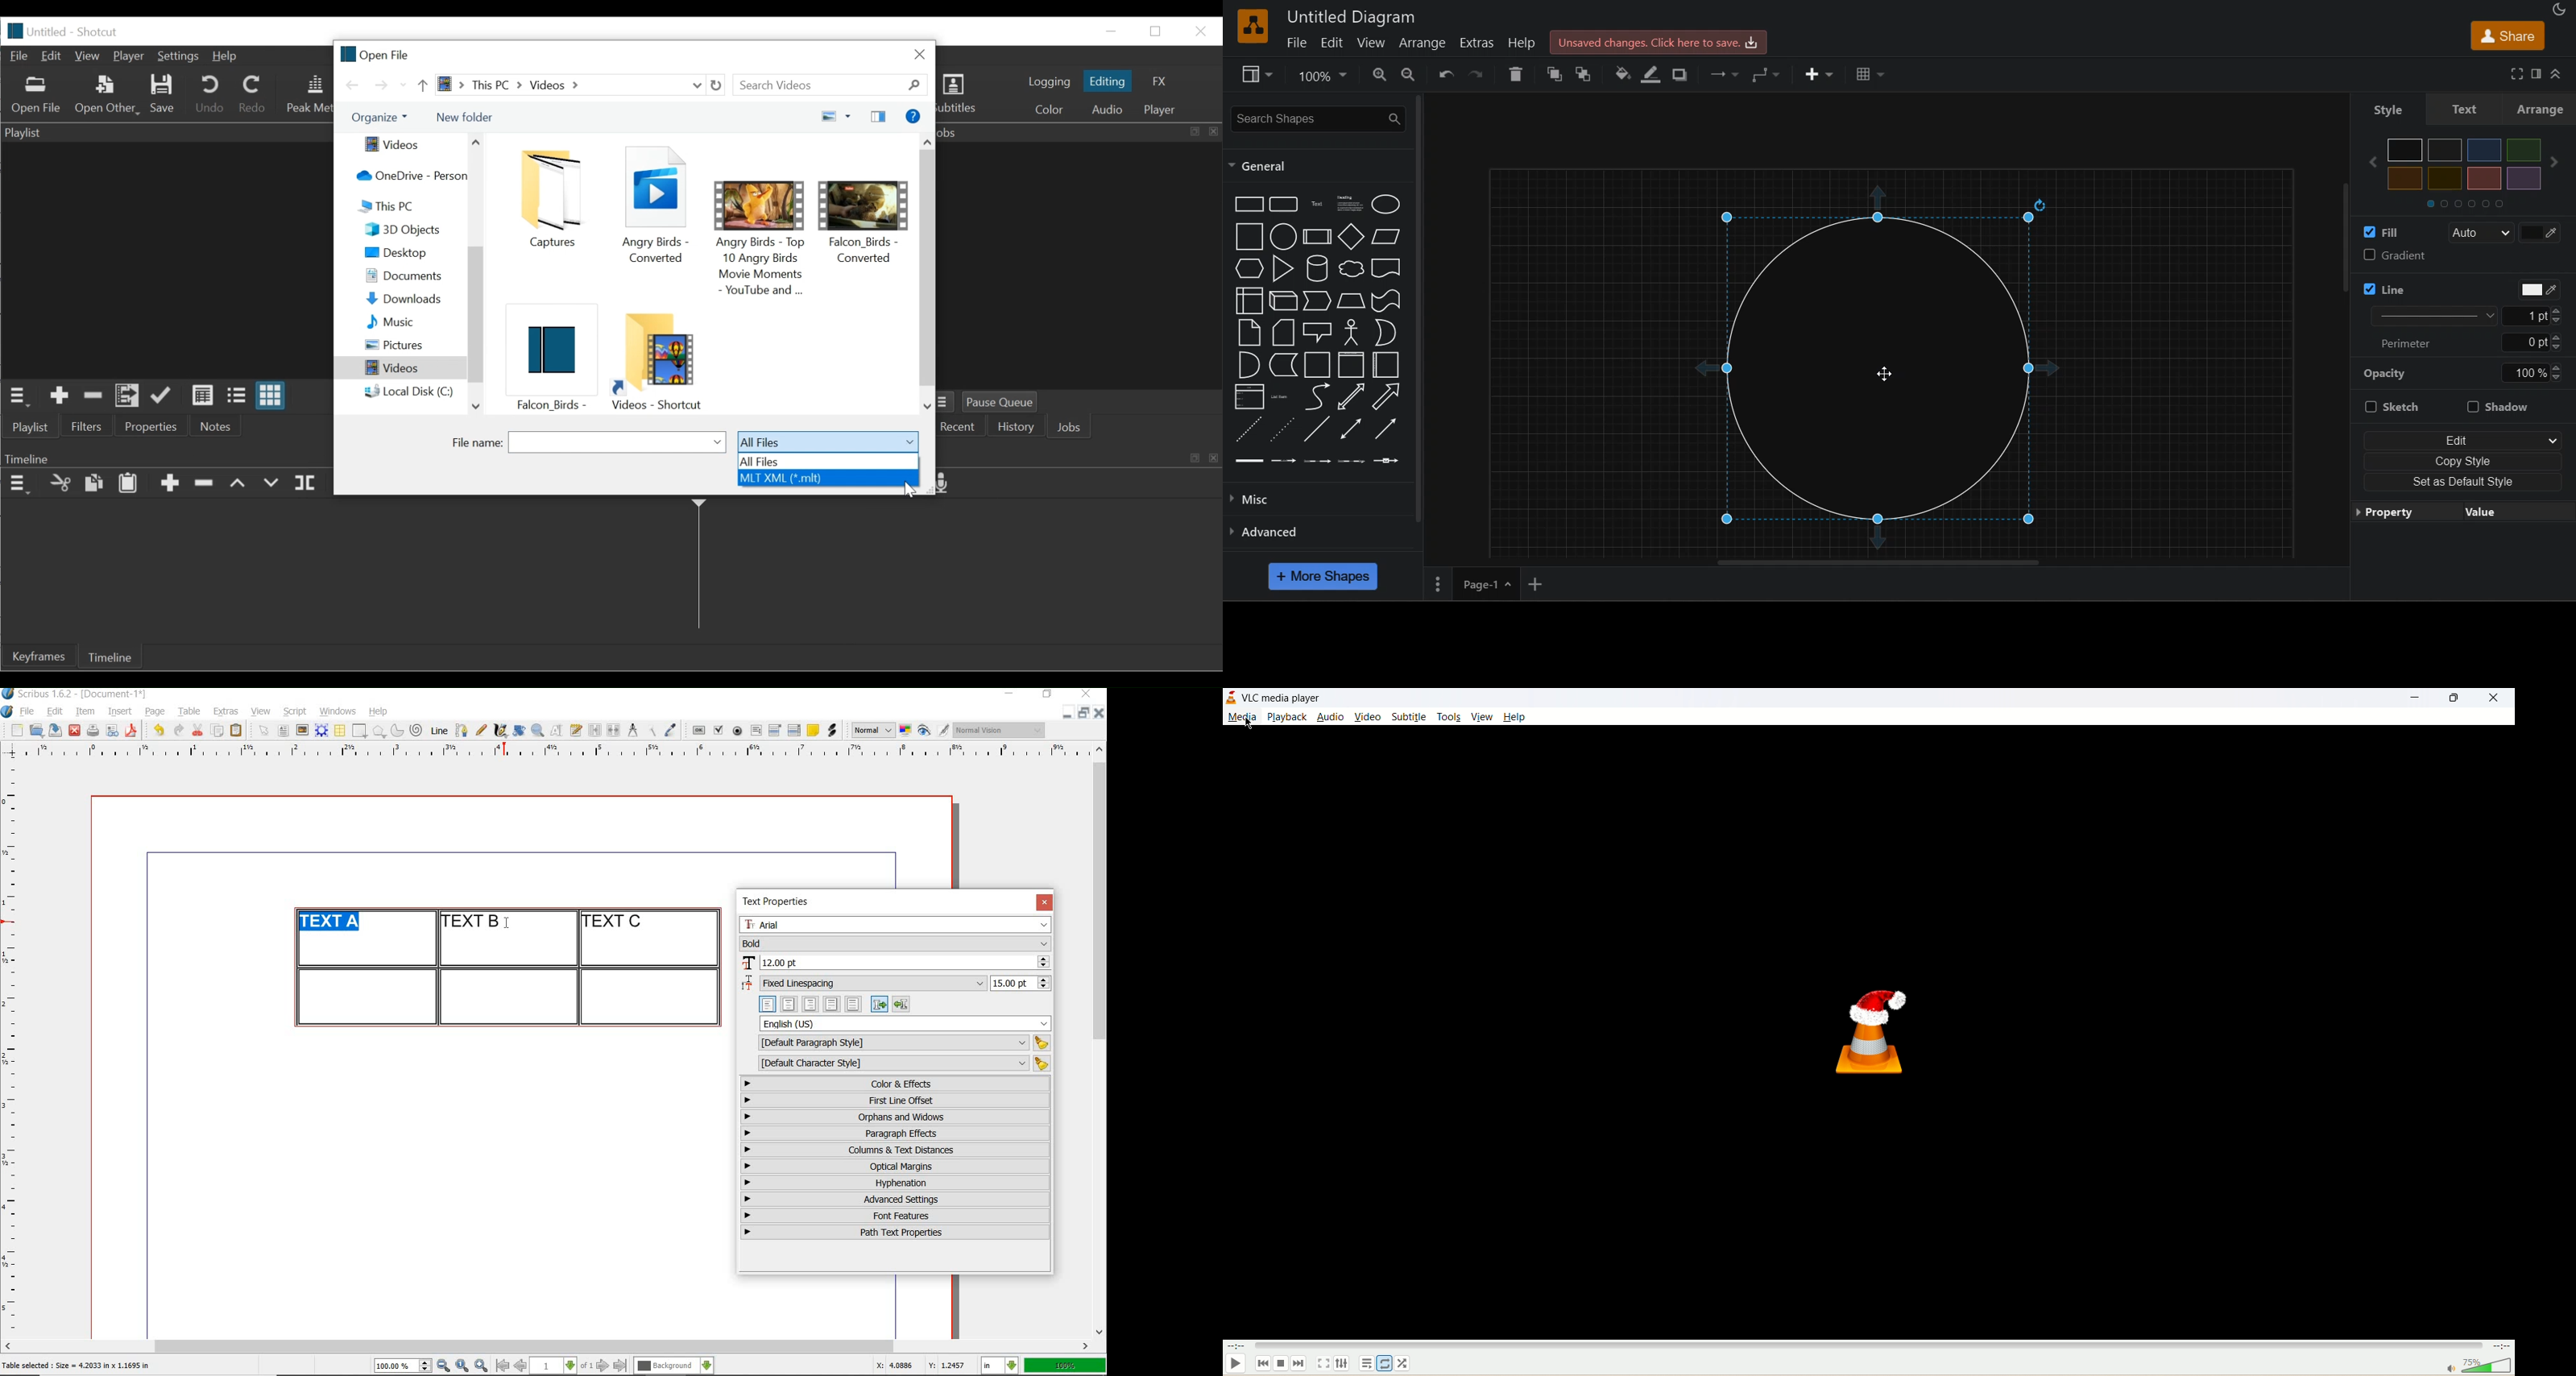  What do you see at coordinates (1373, 44) in the screenshot?
I see `view` at bounding box center [1373, 44].